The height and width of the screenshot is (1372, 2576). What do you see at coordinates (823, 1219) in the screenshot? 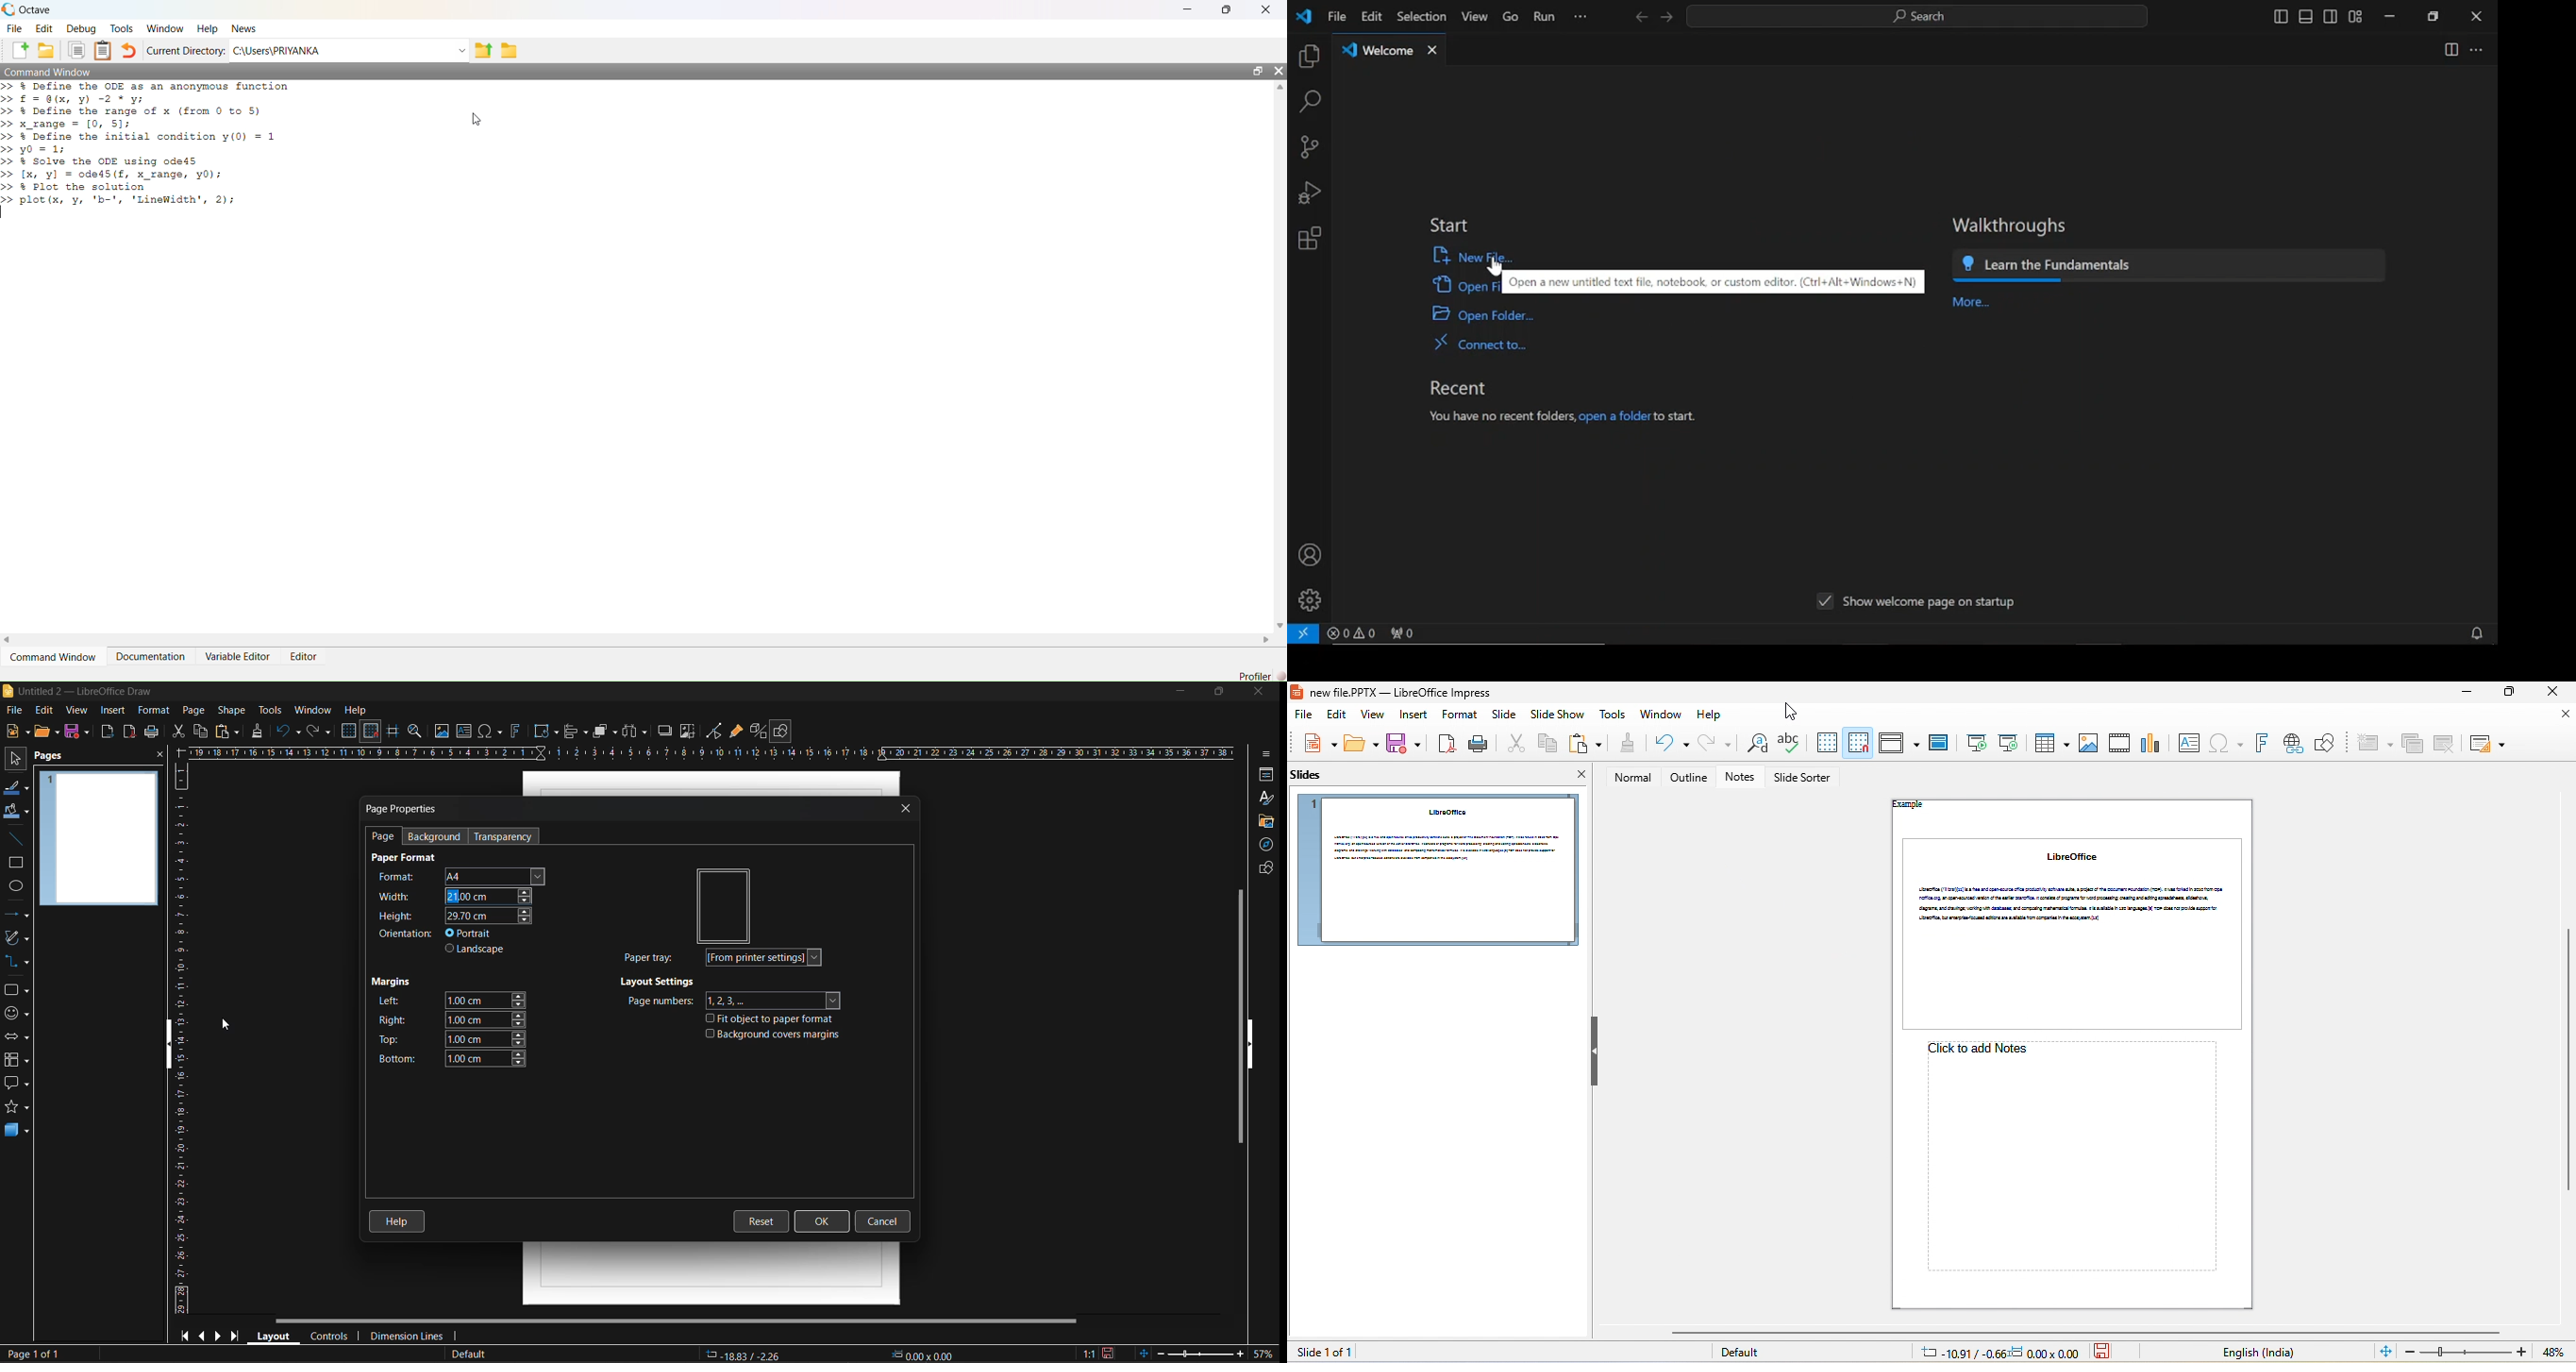
I see `ok` at bounding box center [823, 1219].